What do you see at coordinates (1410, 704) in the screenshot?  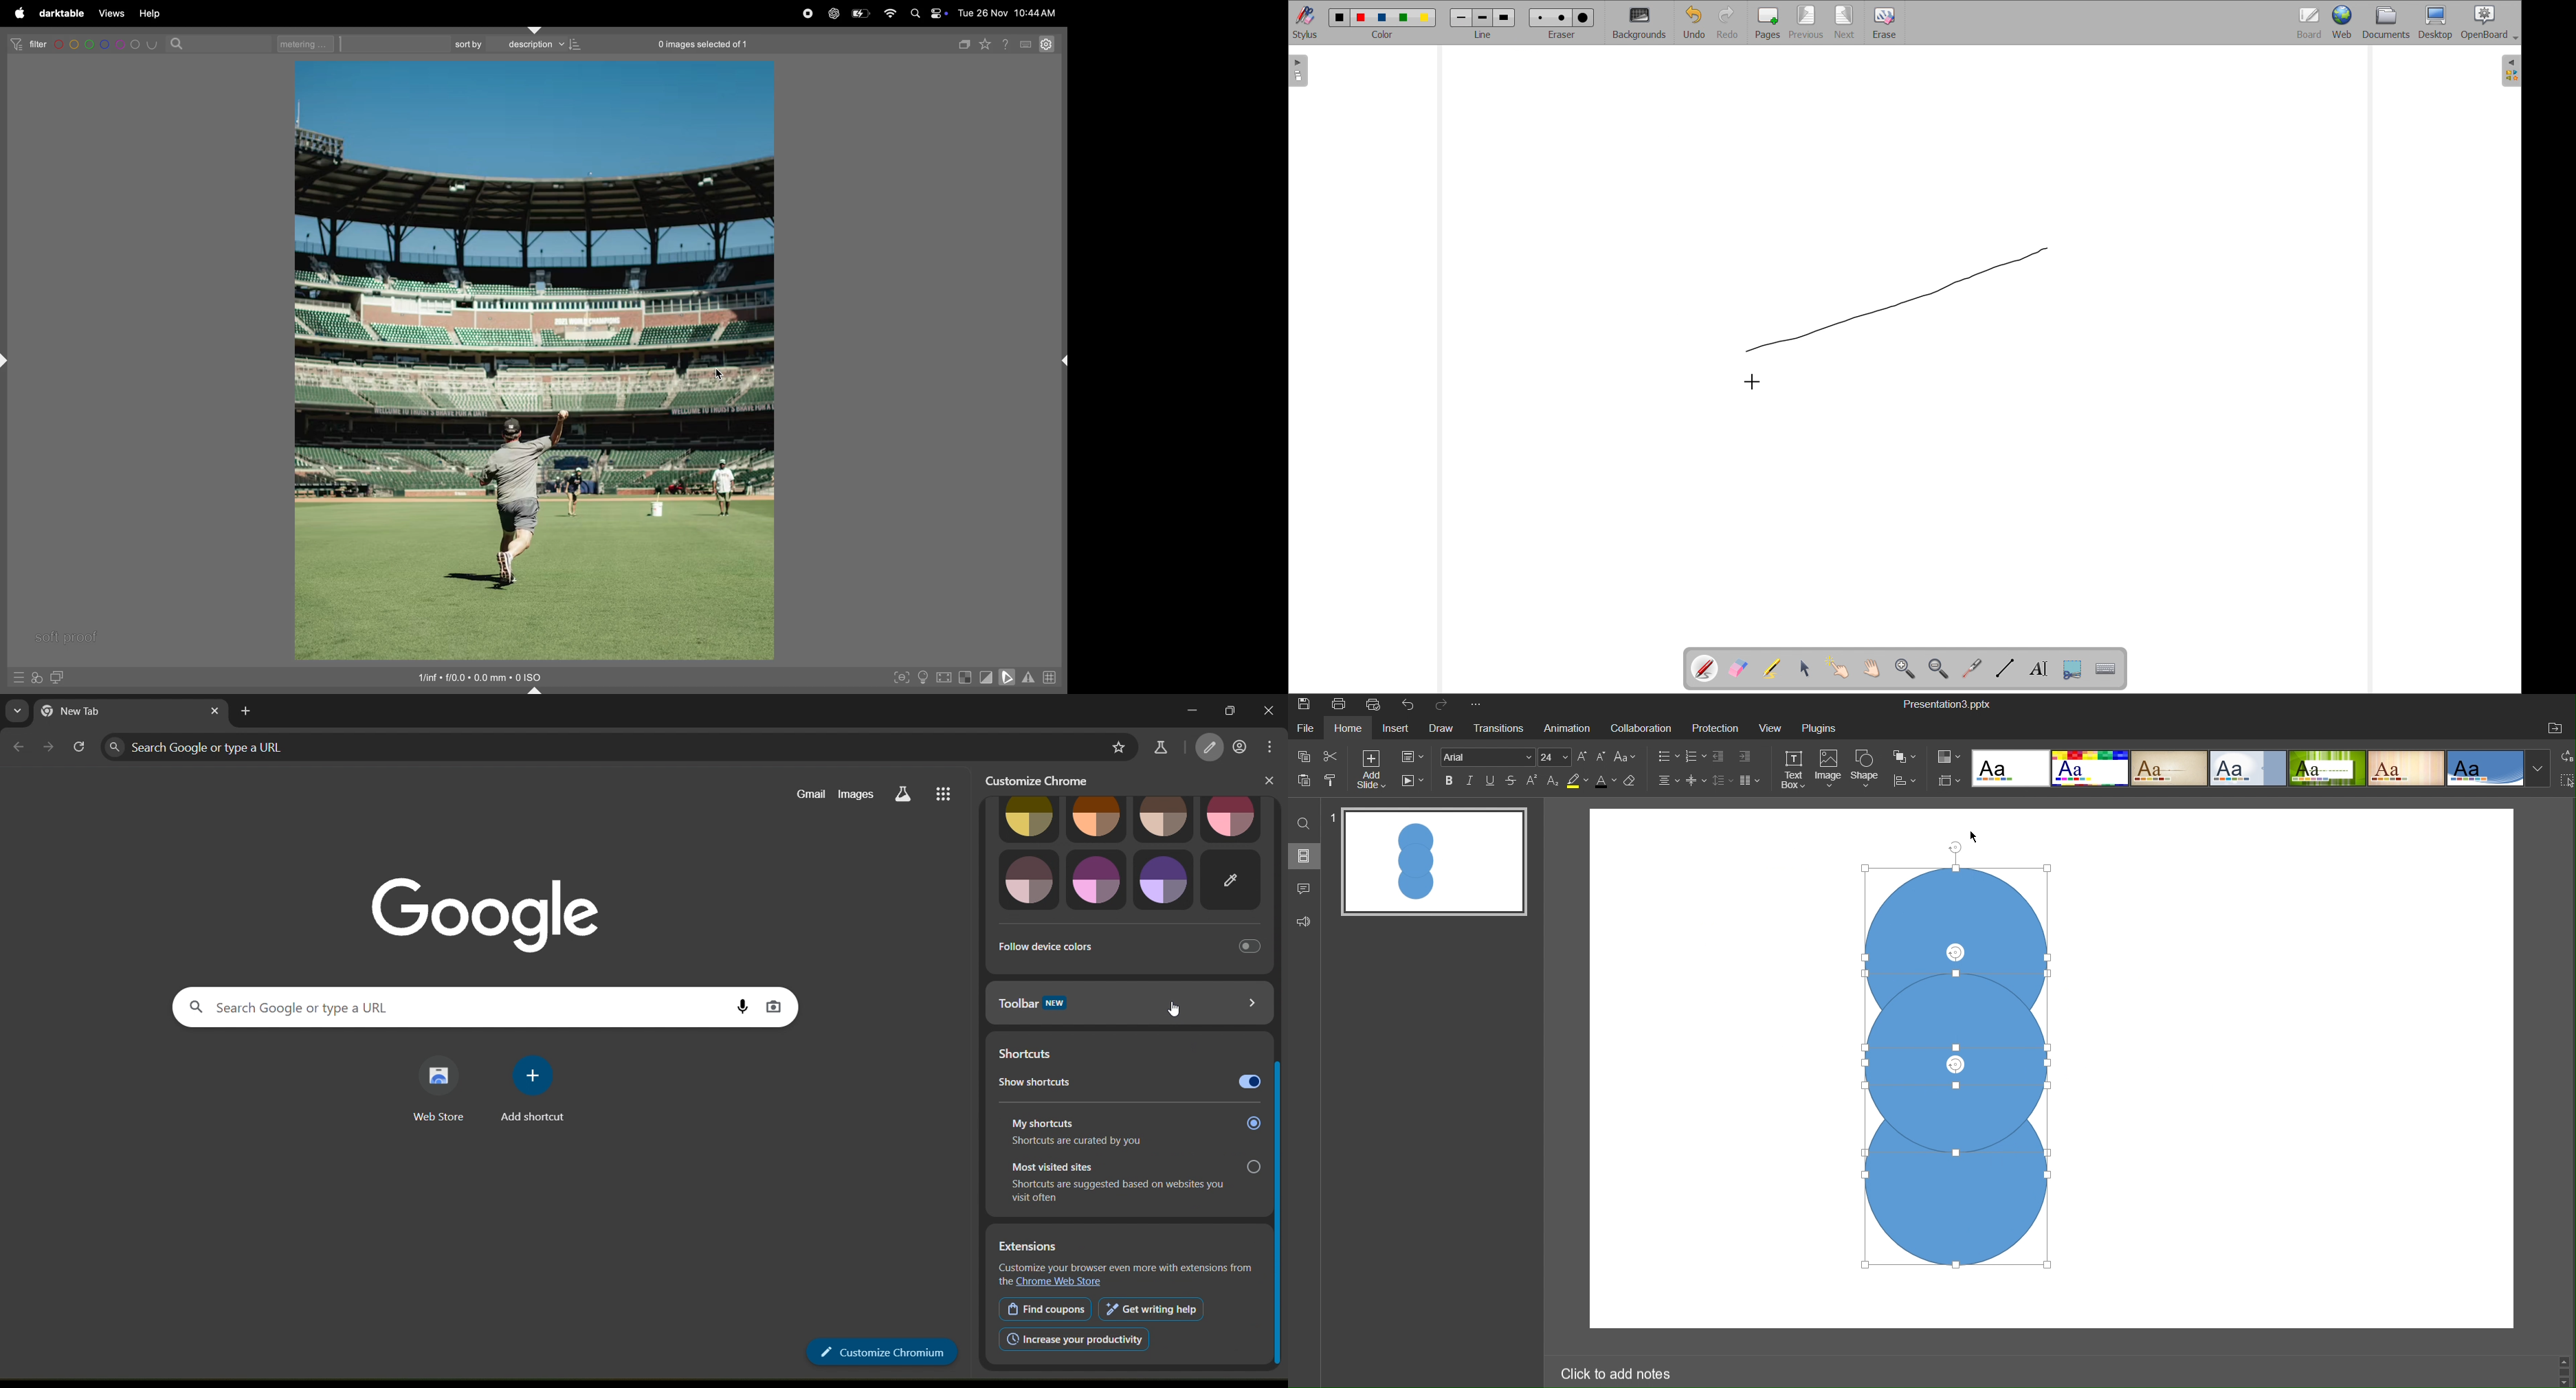 I see `Undo` at bounding box center [1410, 704].